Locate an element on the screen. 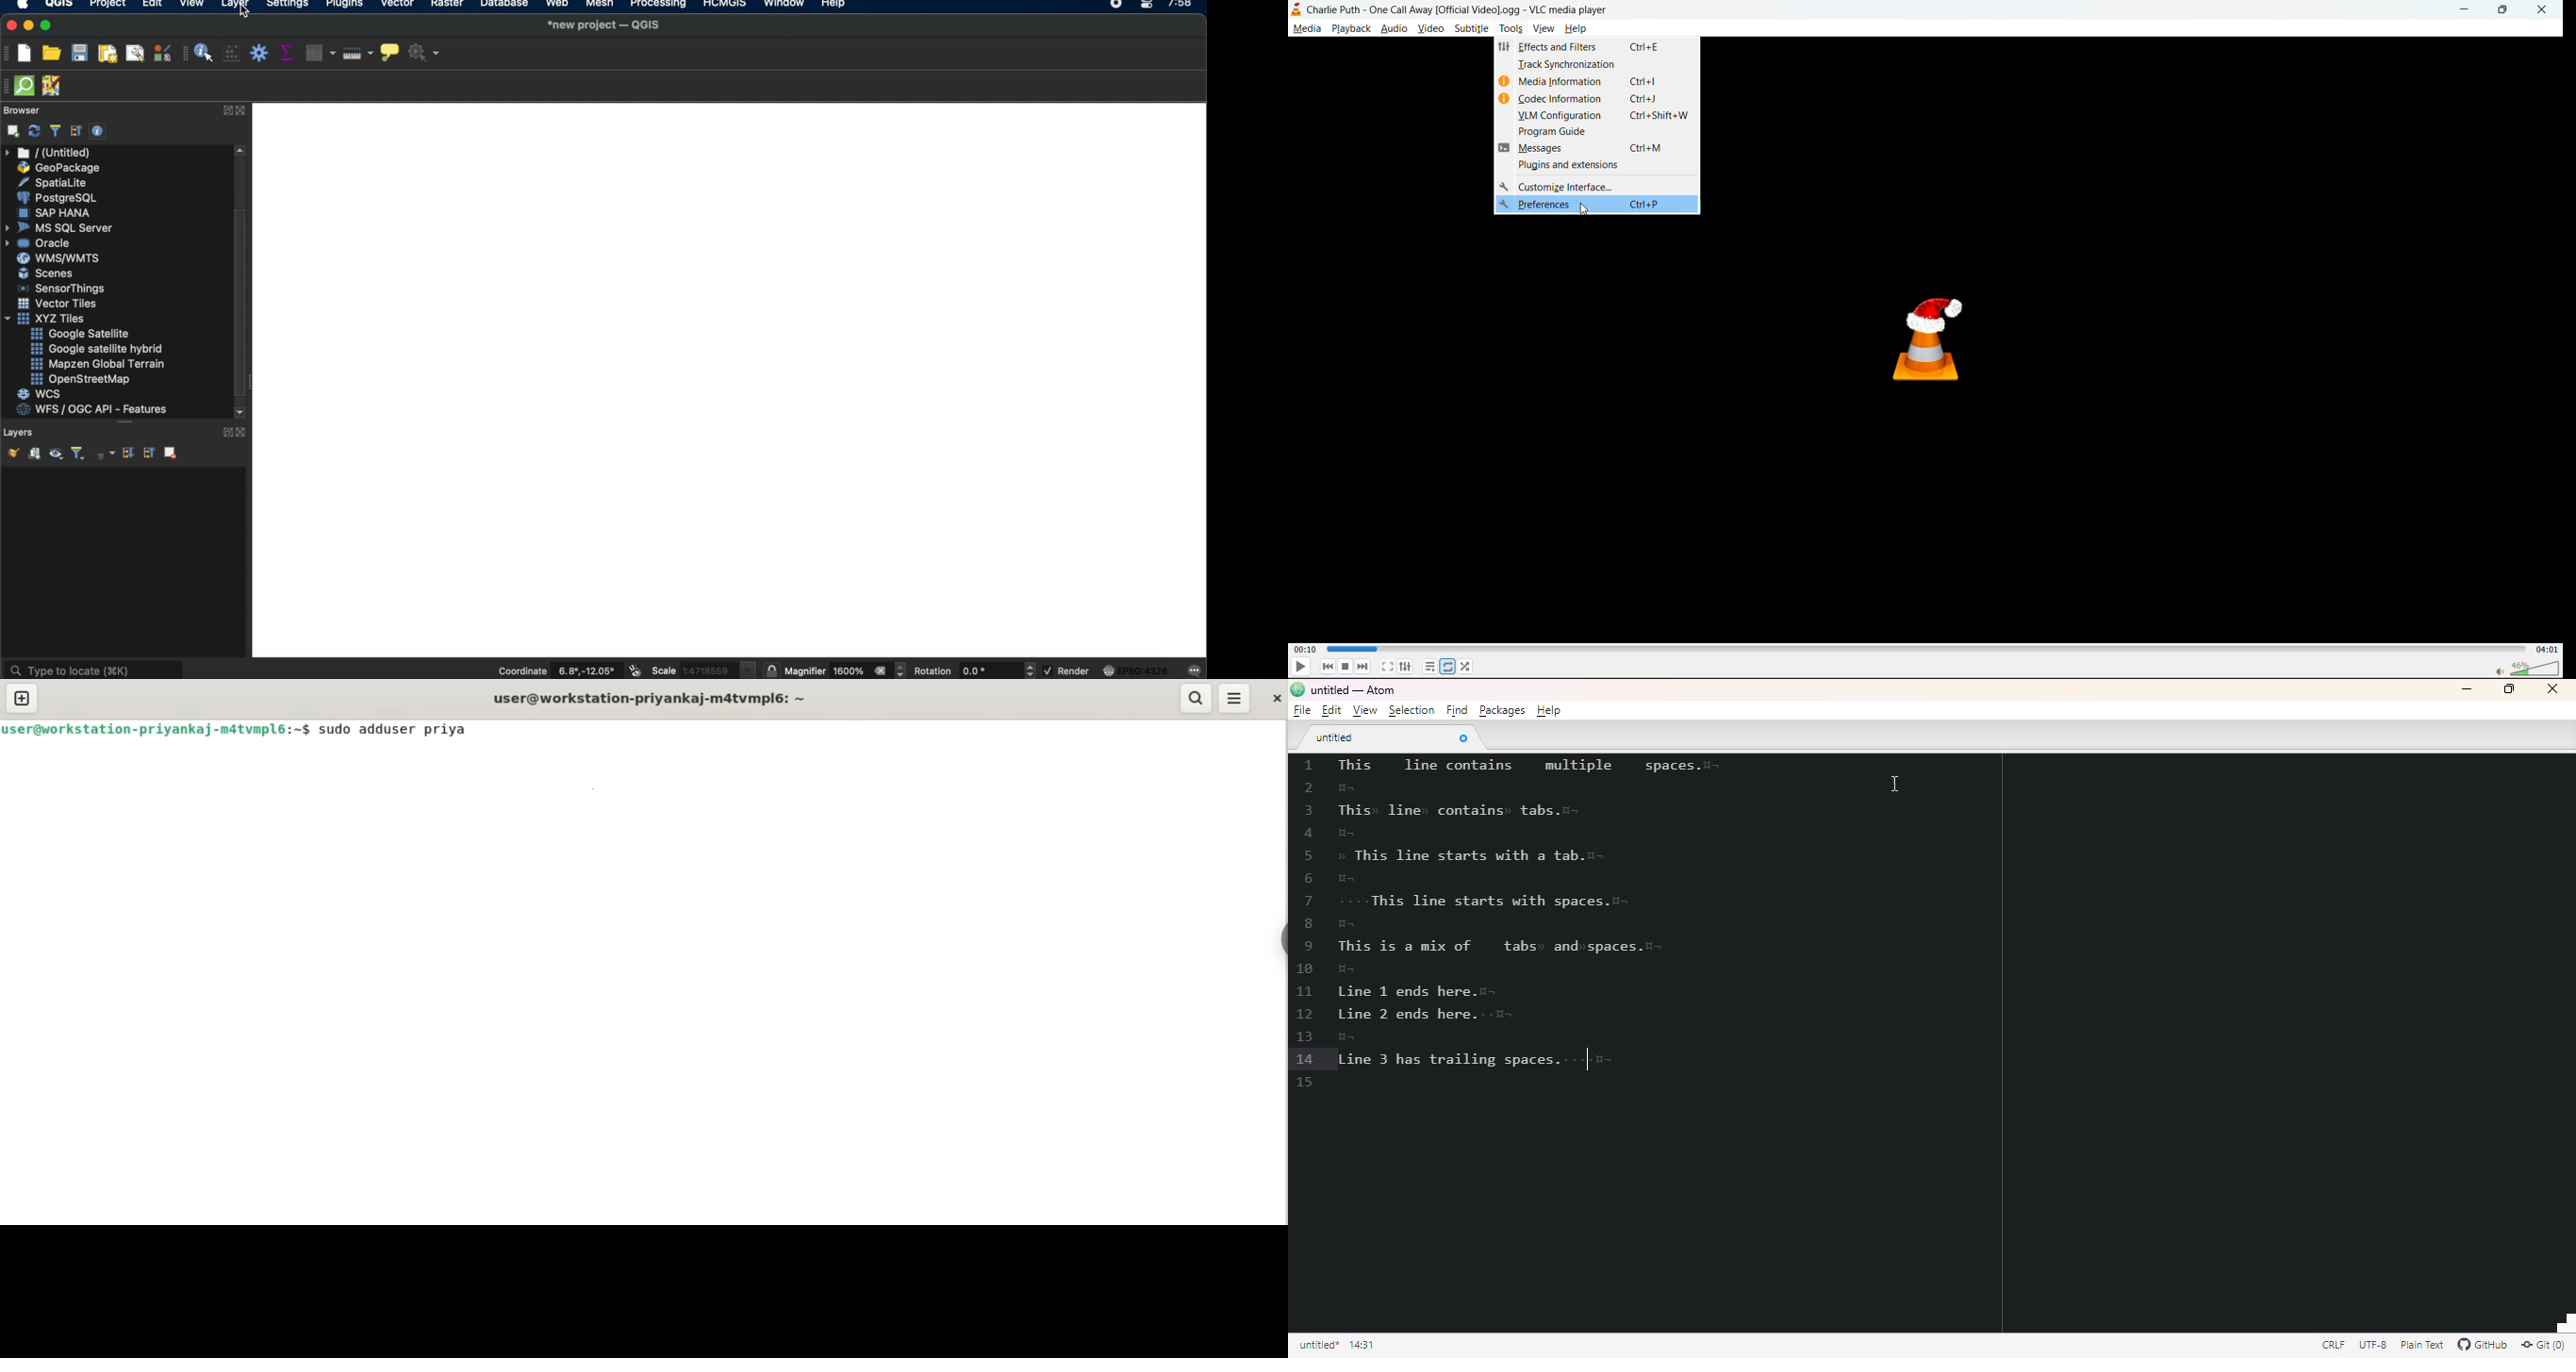 This screenshot has height=1372, width=2576. wcs is located at coordinates (41, 395).